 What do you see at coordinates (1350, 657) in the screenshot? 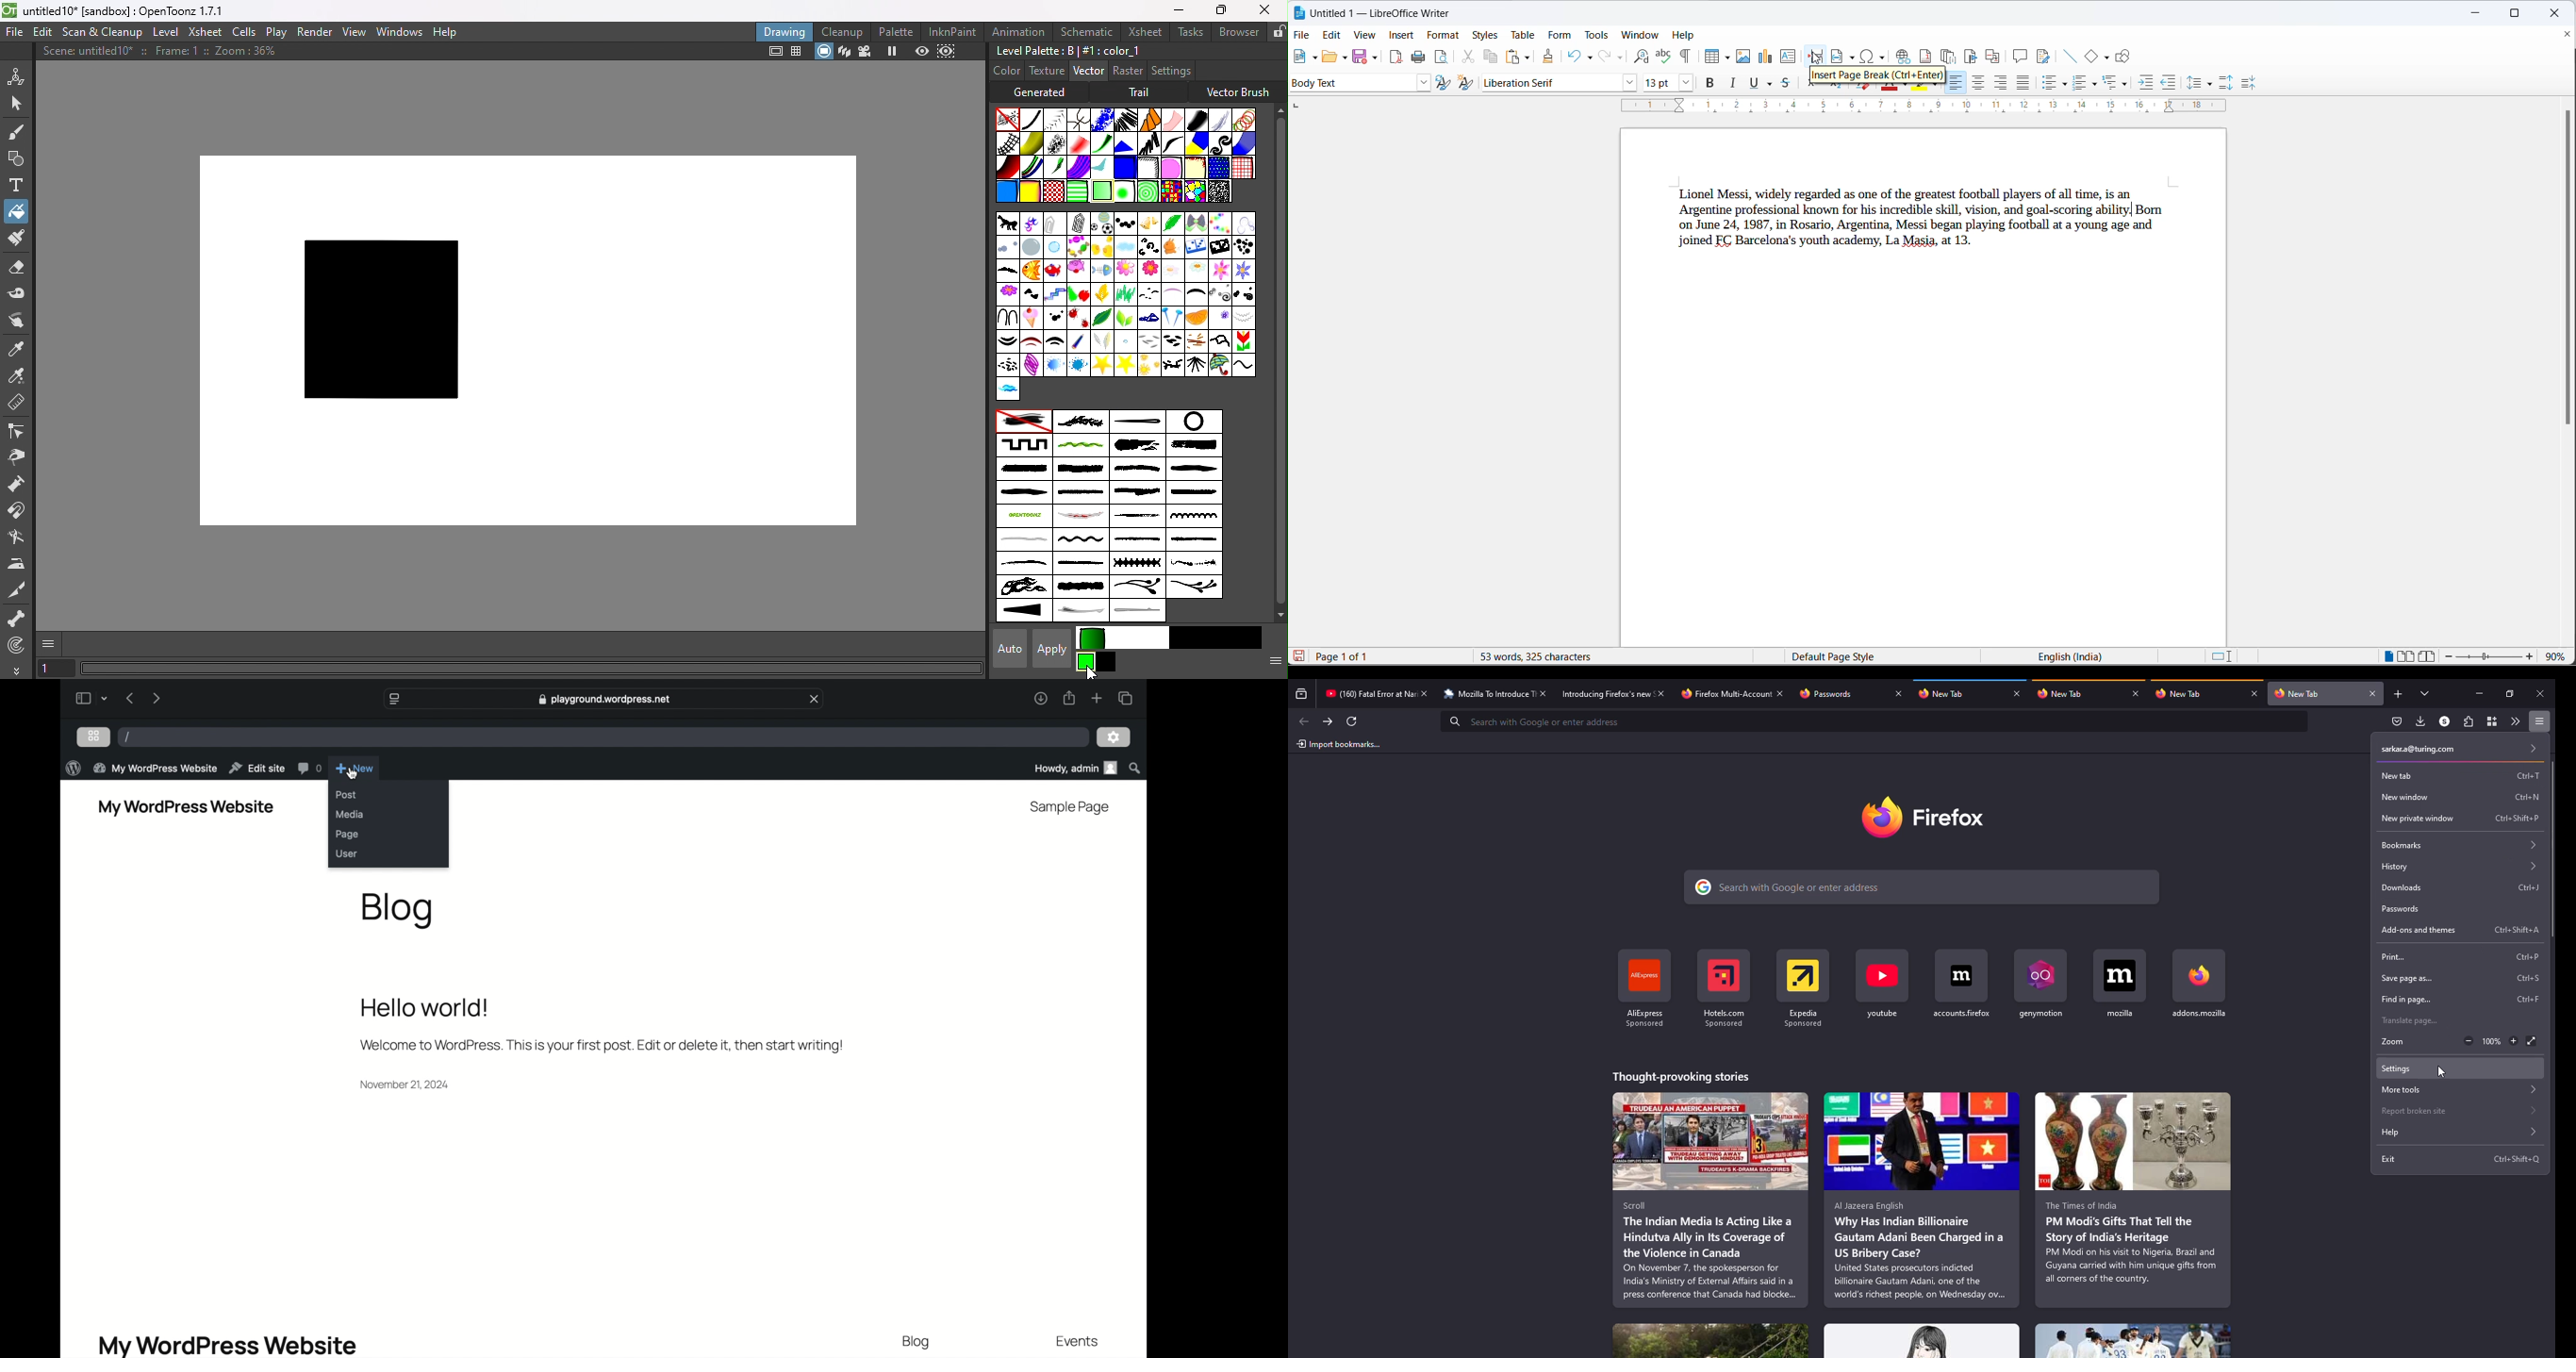
I see `current page` at bounding box center [1350, 657].